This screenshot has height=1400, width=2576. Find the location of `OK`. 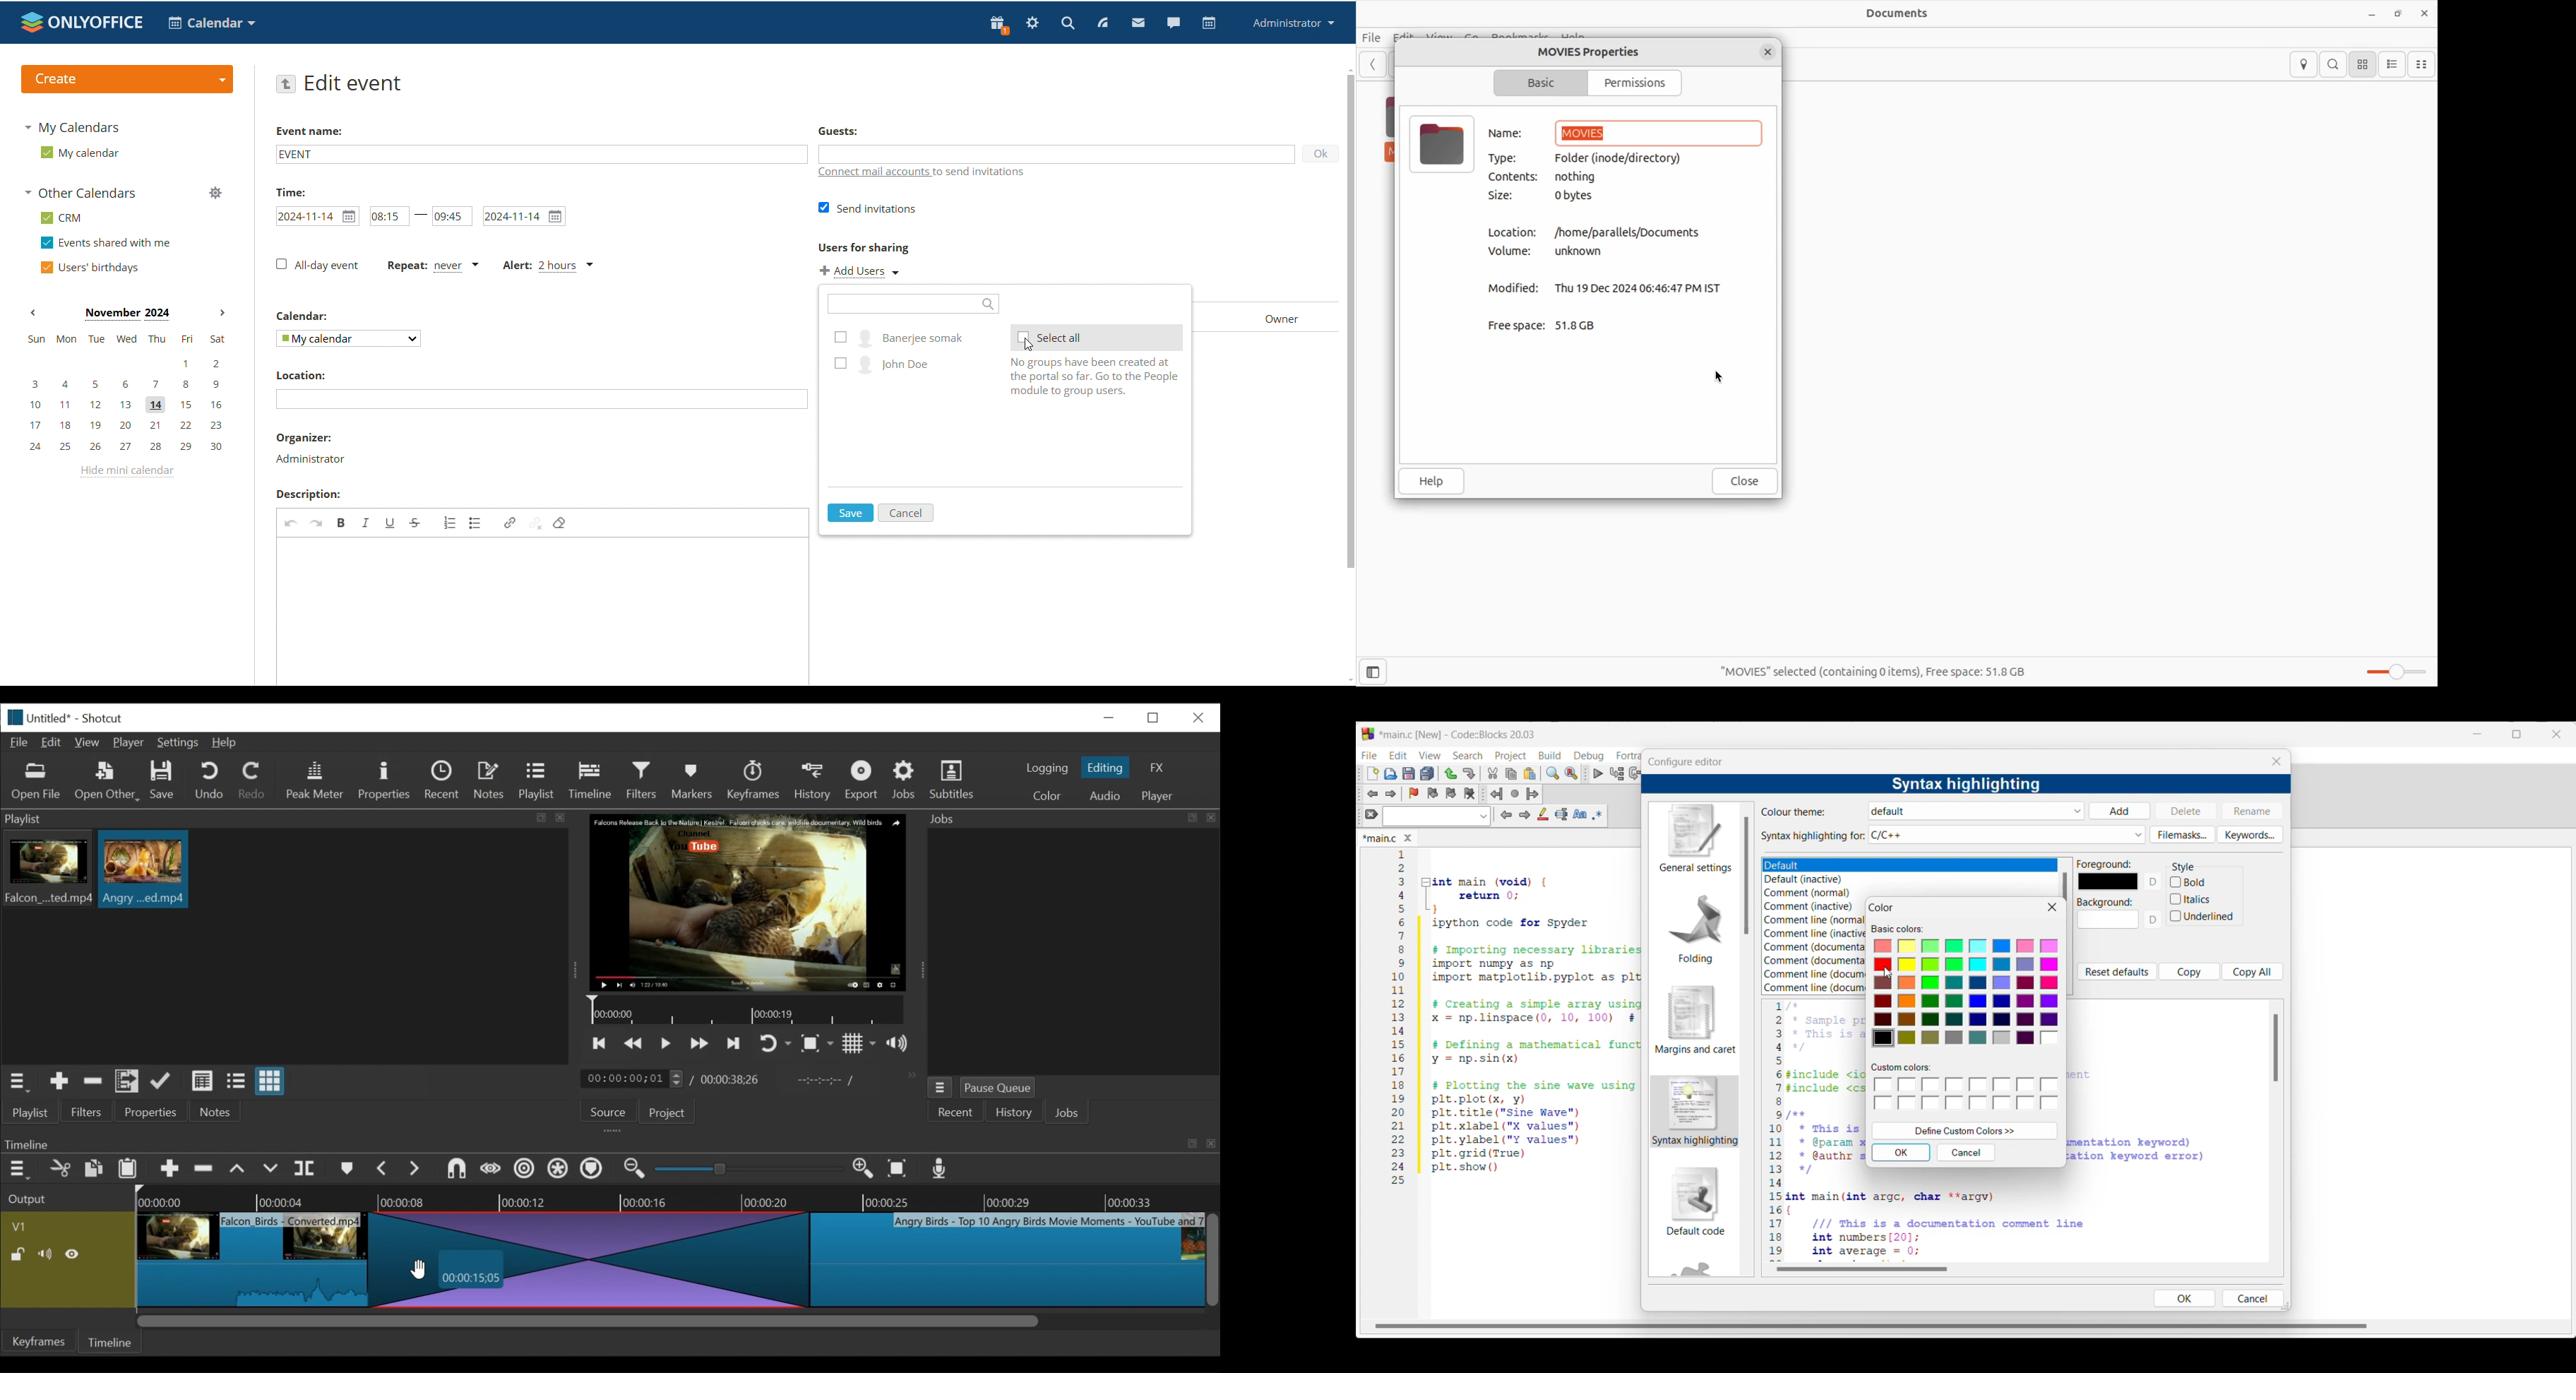

OK is located at coordinates (1901, 1152).